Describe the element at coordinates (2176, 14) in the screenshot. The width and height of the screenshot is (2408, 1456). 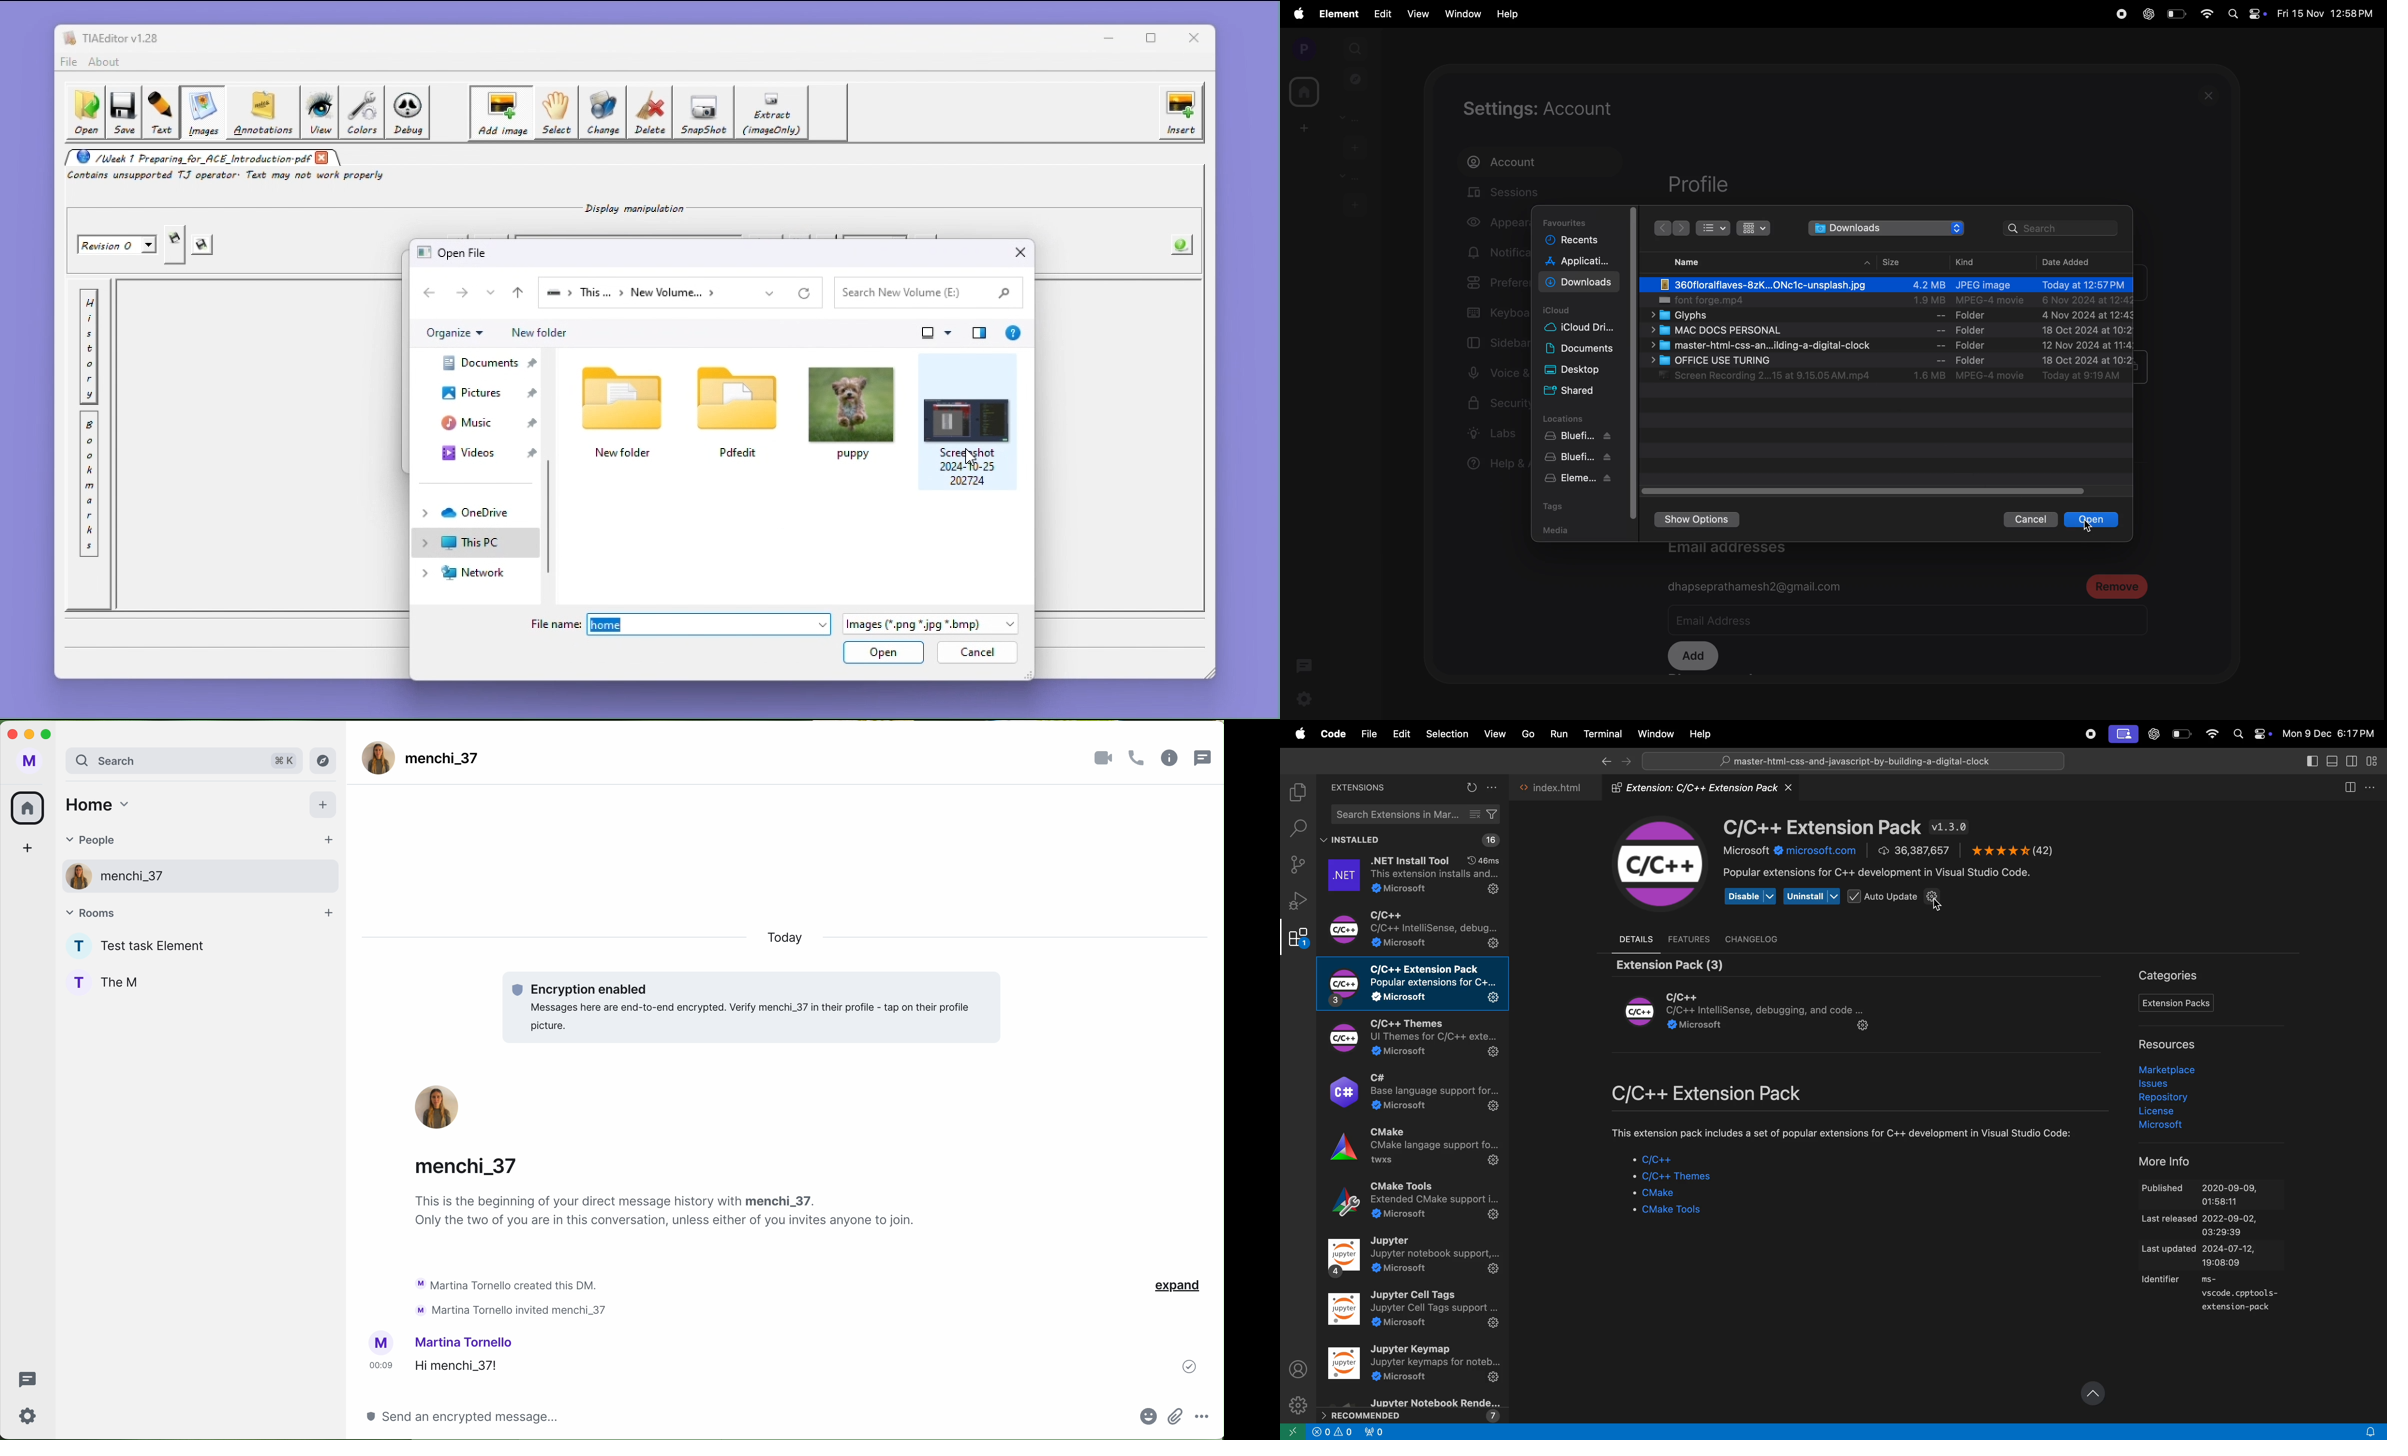
I see `battery` at that location.